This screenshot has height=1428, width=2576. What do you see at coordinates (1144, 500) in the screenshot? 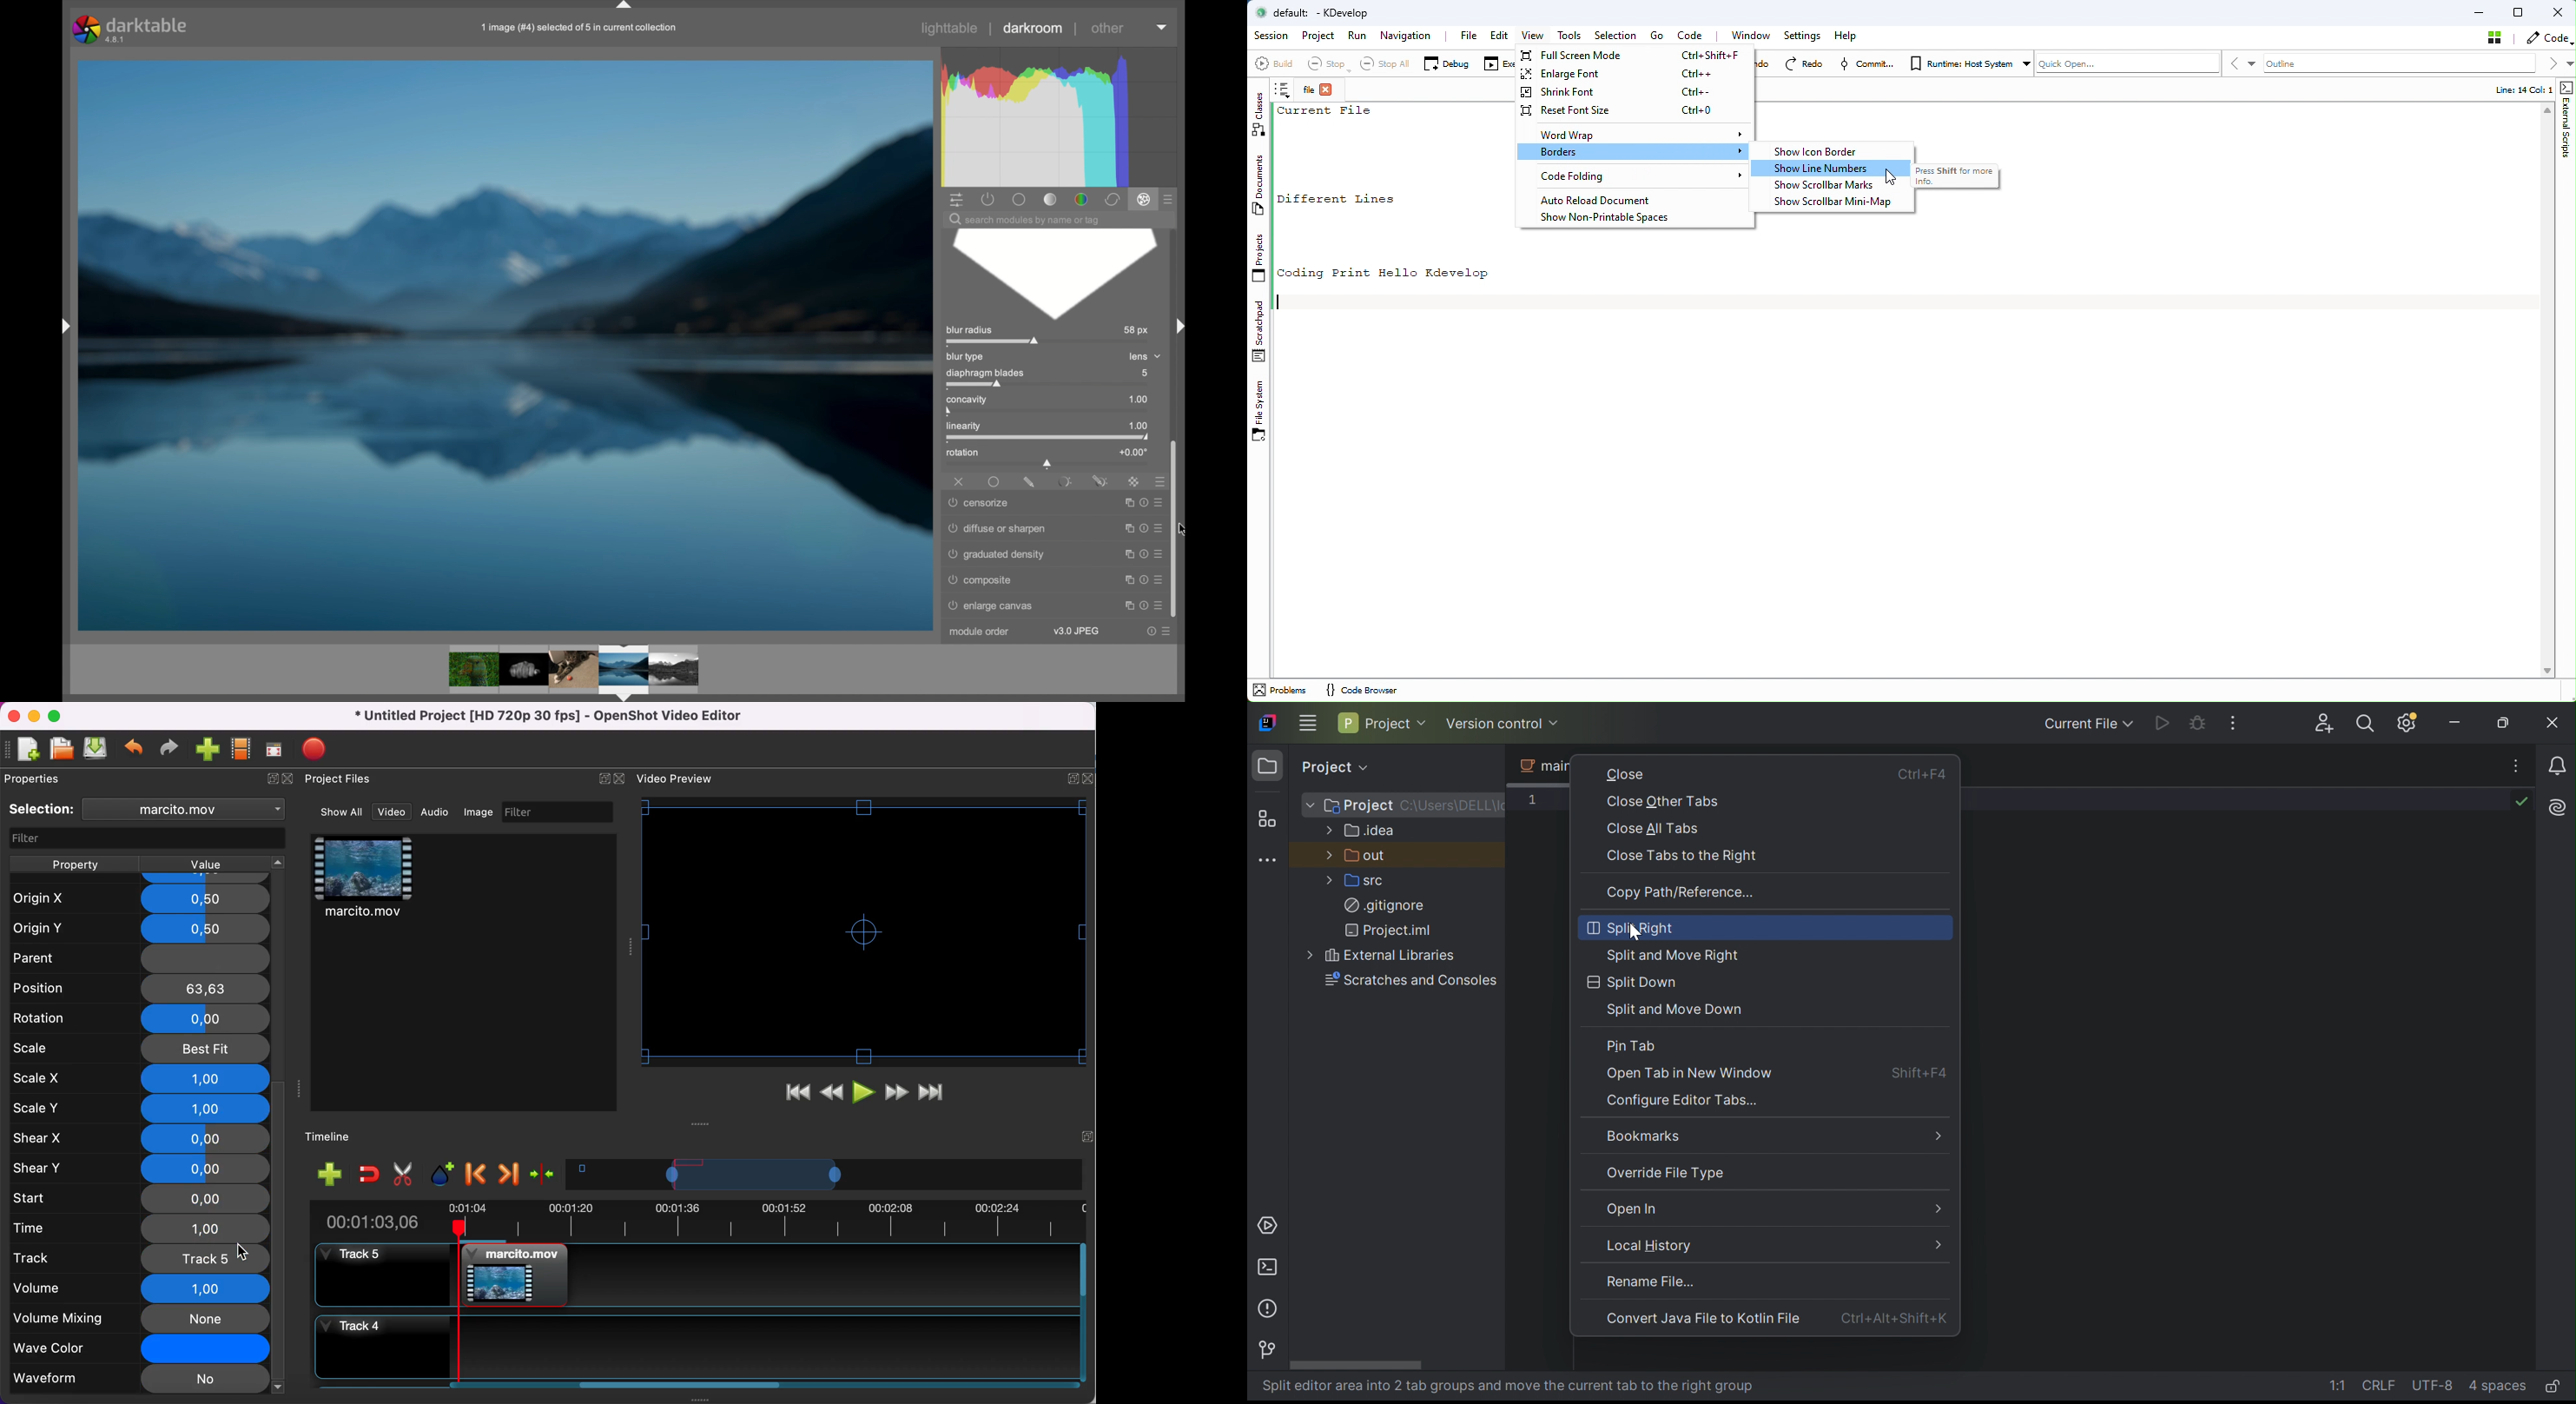
I see `Help` at bounding box center [1144, 500].